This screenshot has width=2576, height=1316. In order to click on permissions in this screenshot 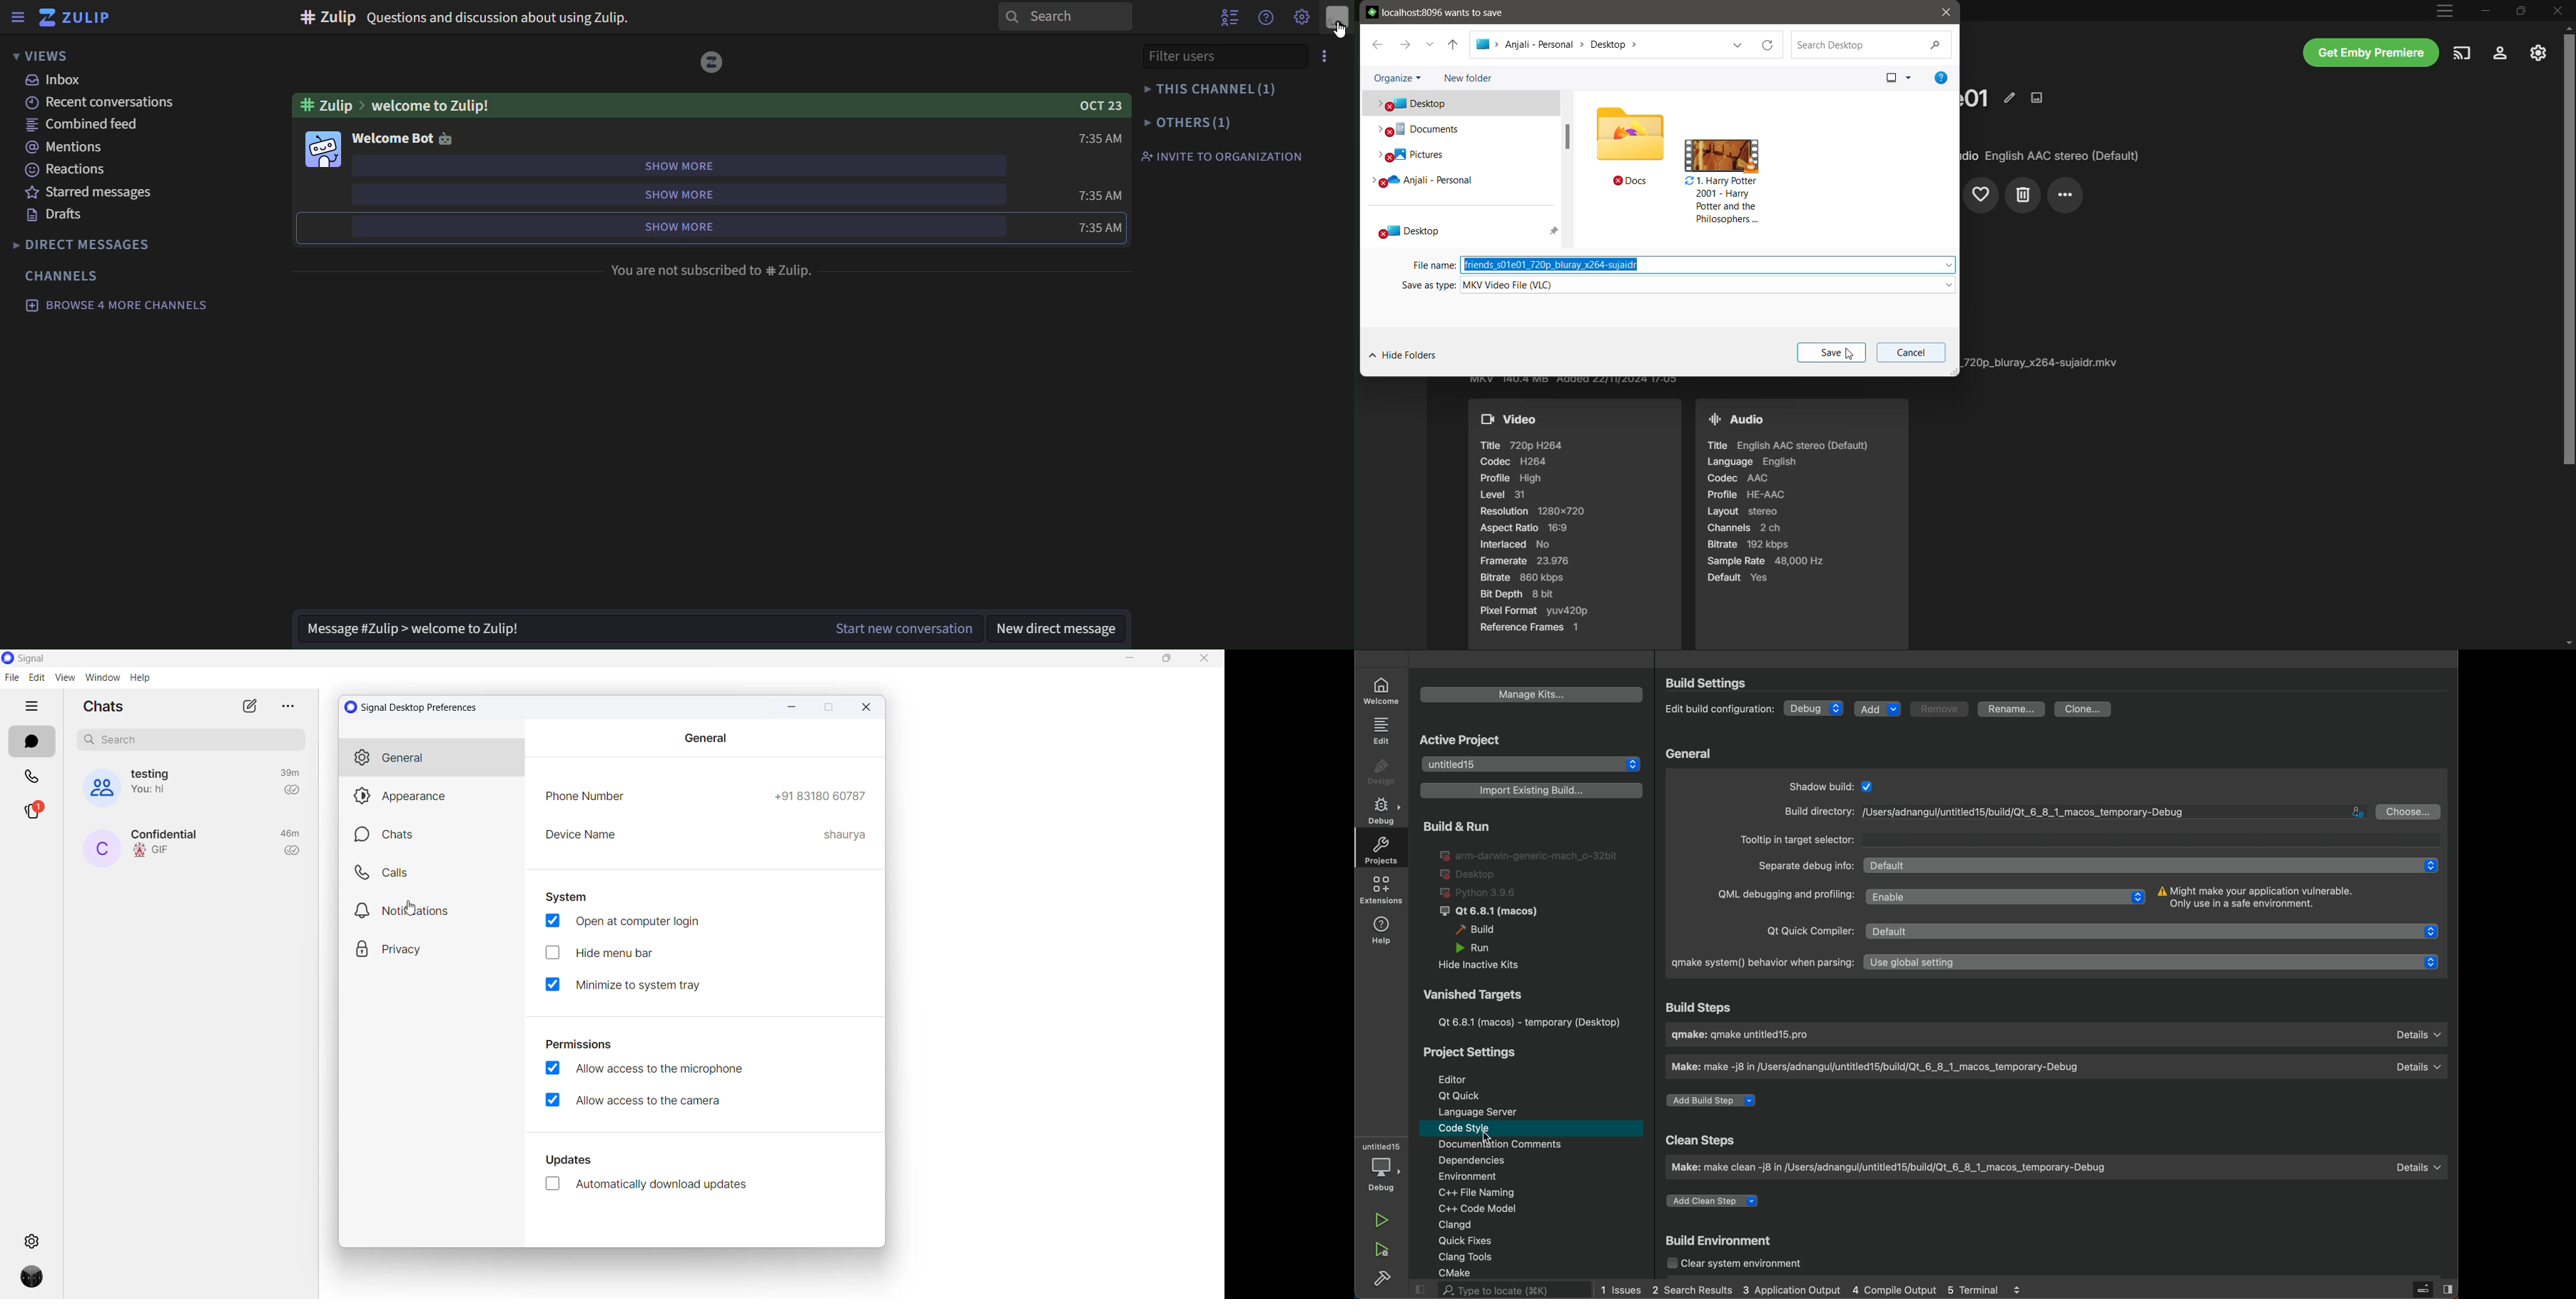, I will do `click(580, 1043)`.